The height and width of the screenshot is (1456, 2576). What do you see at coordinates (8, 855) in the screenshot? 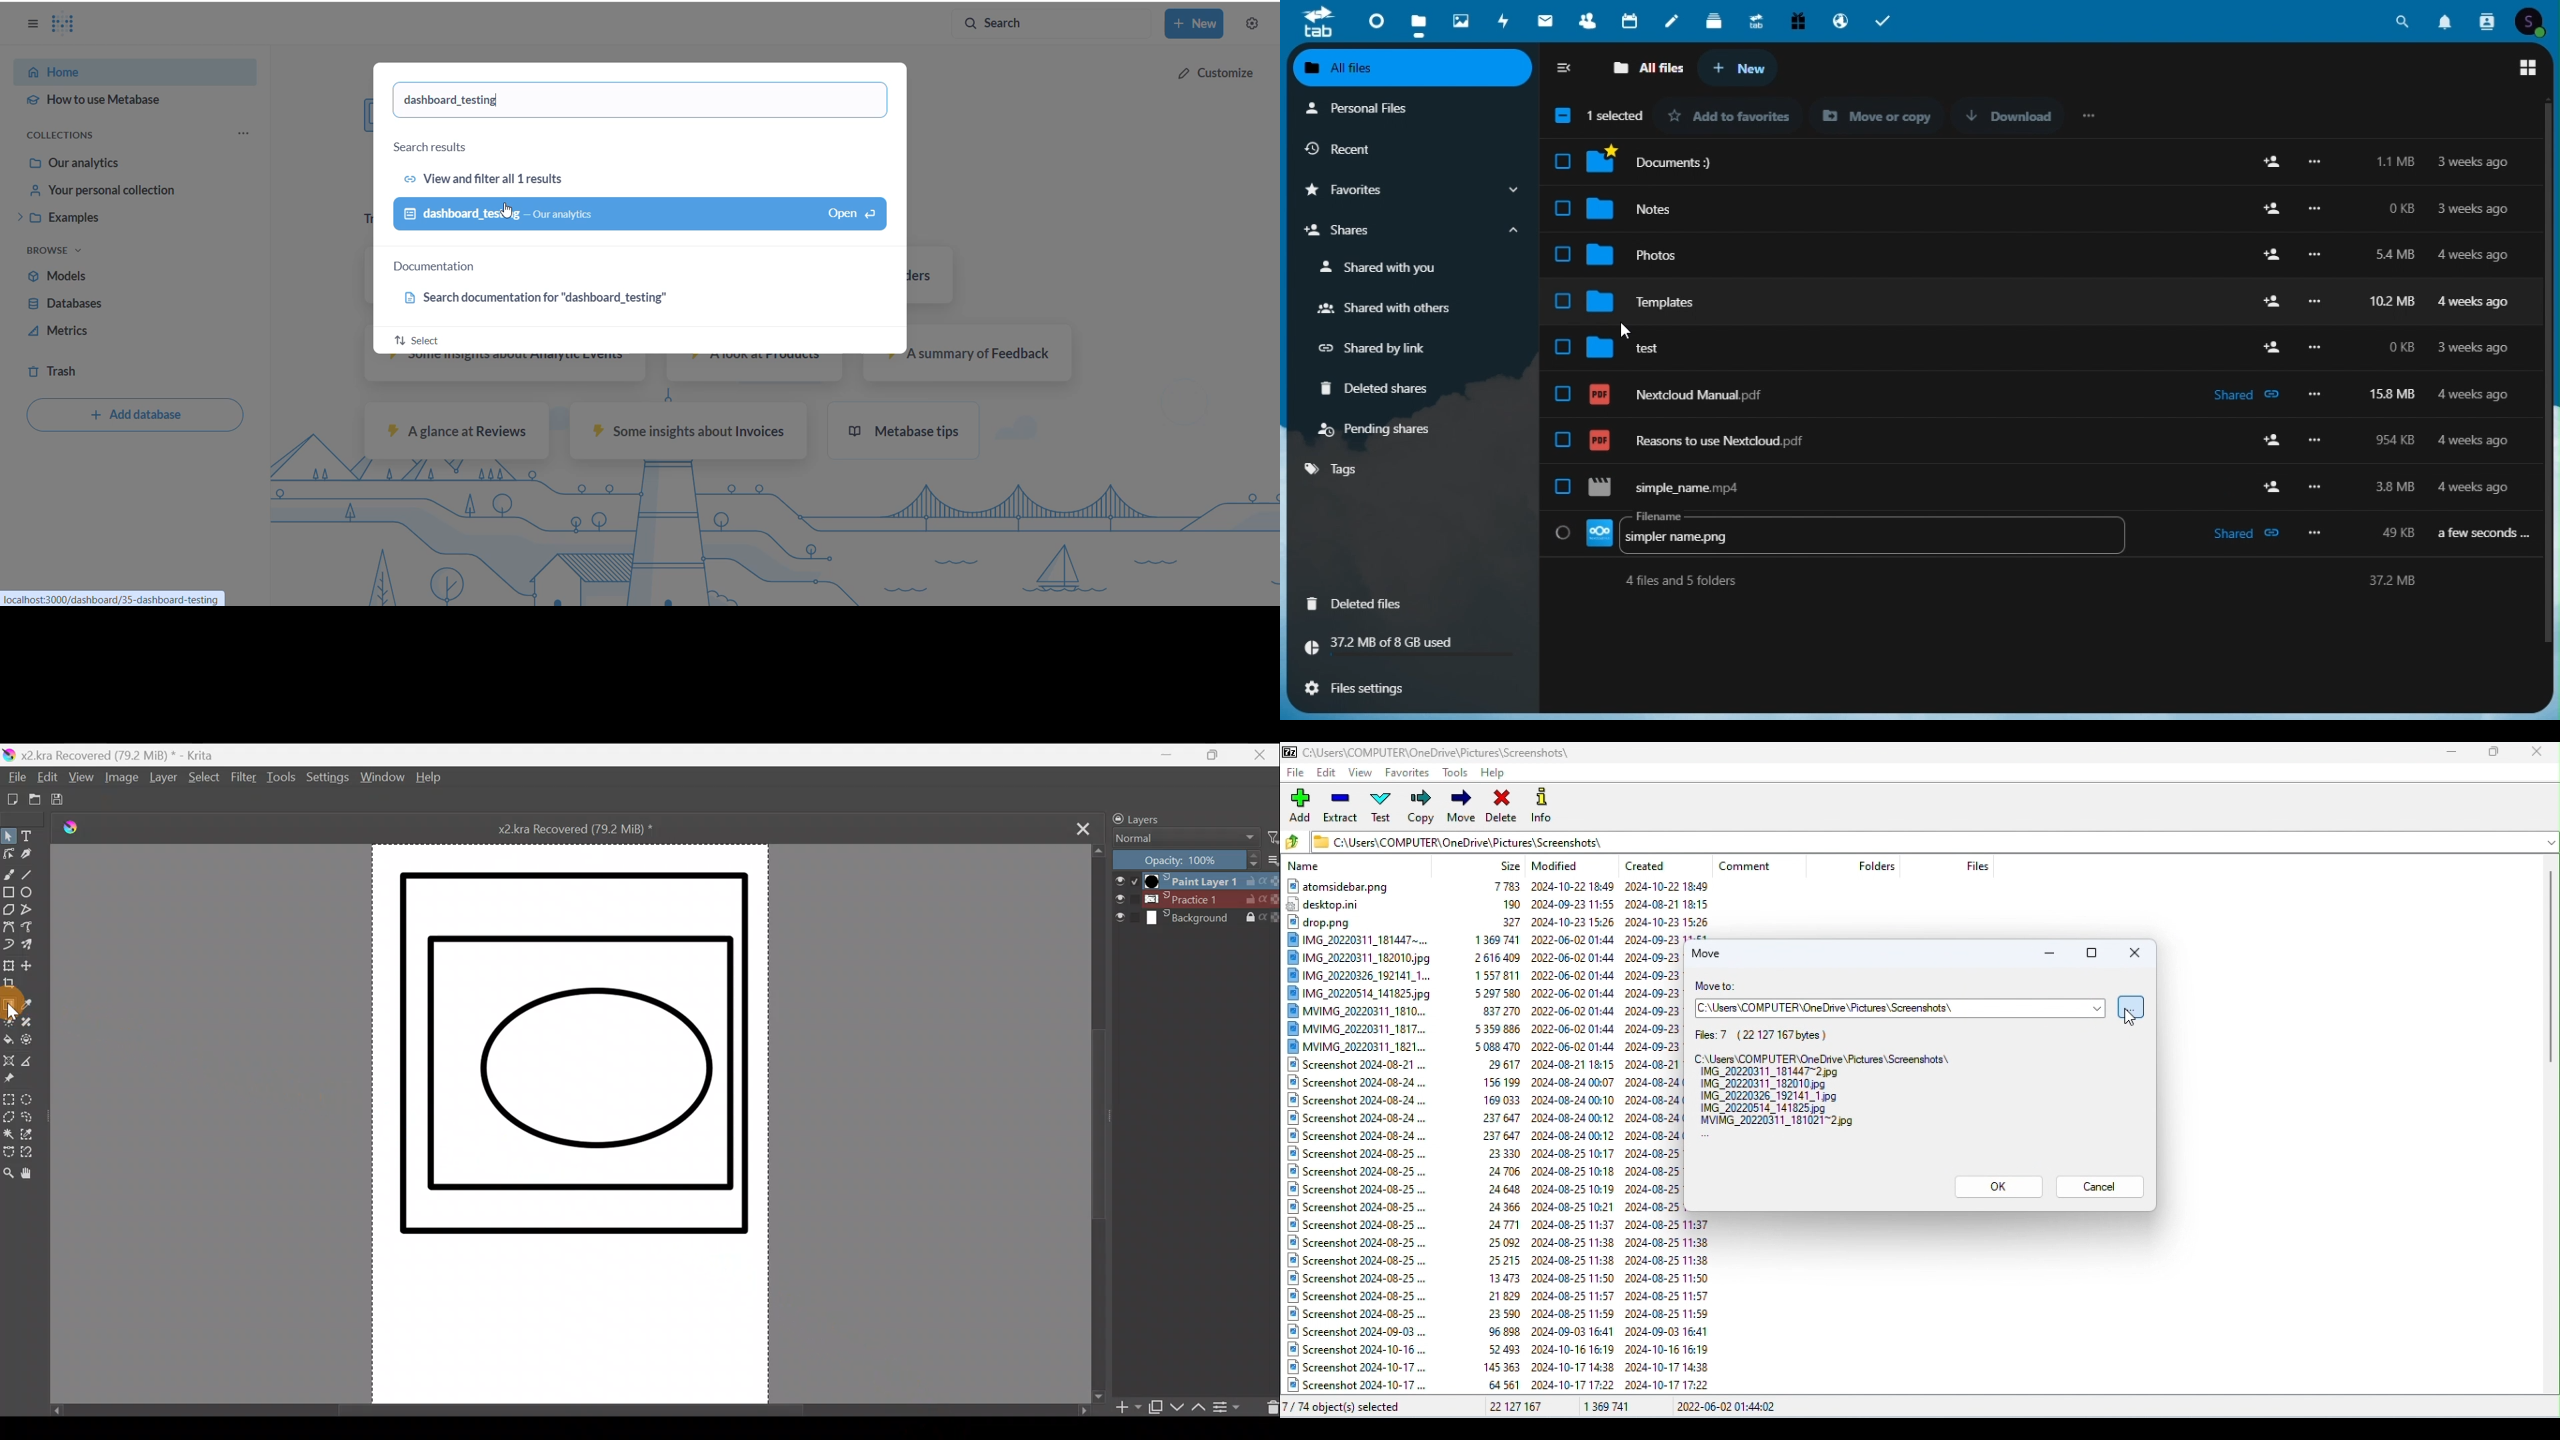
I see `Edit shapes tool` at bounding box center [8, 855].